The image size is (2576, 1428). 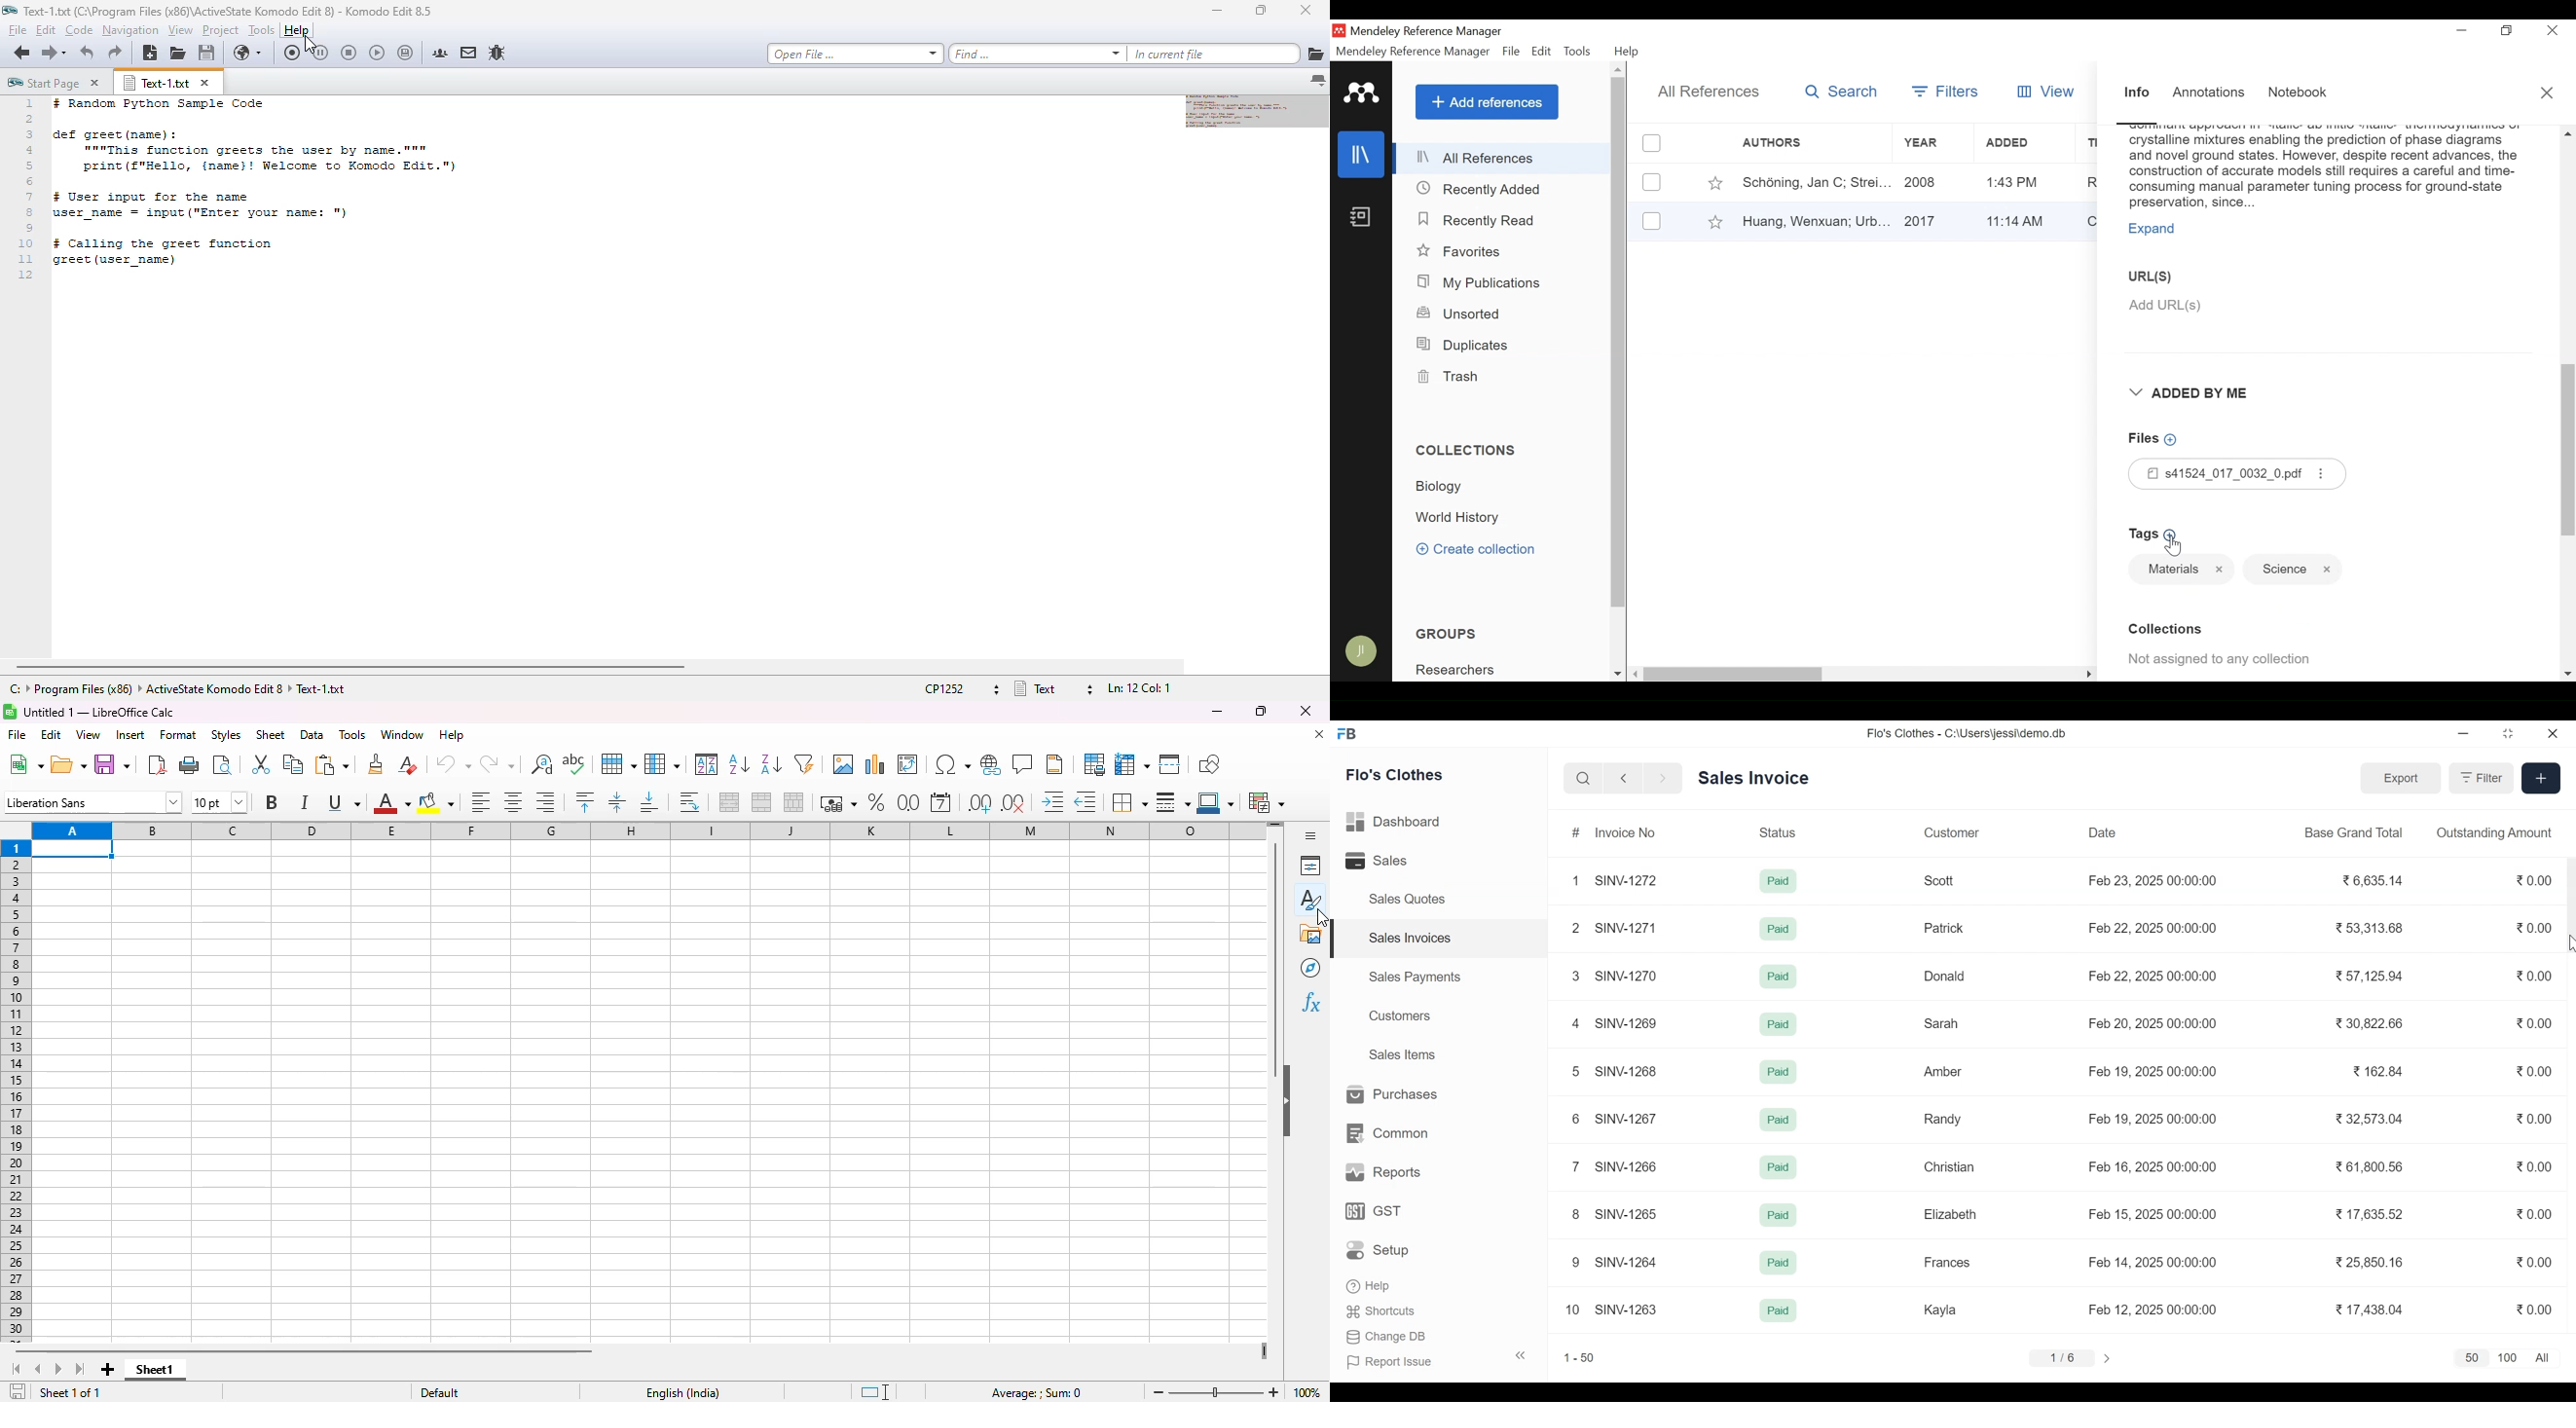 What do you see at coordinates (2021, 182) in the screenshot?
I see `Added` at bounding box center [2021, 182].